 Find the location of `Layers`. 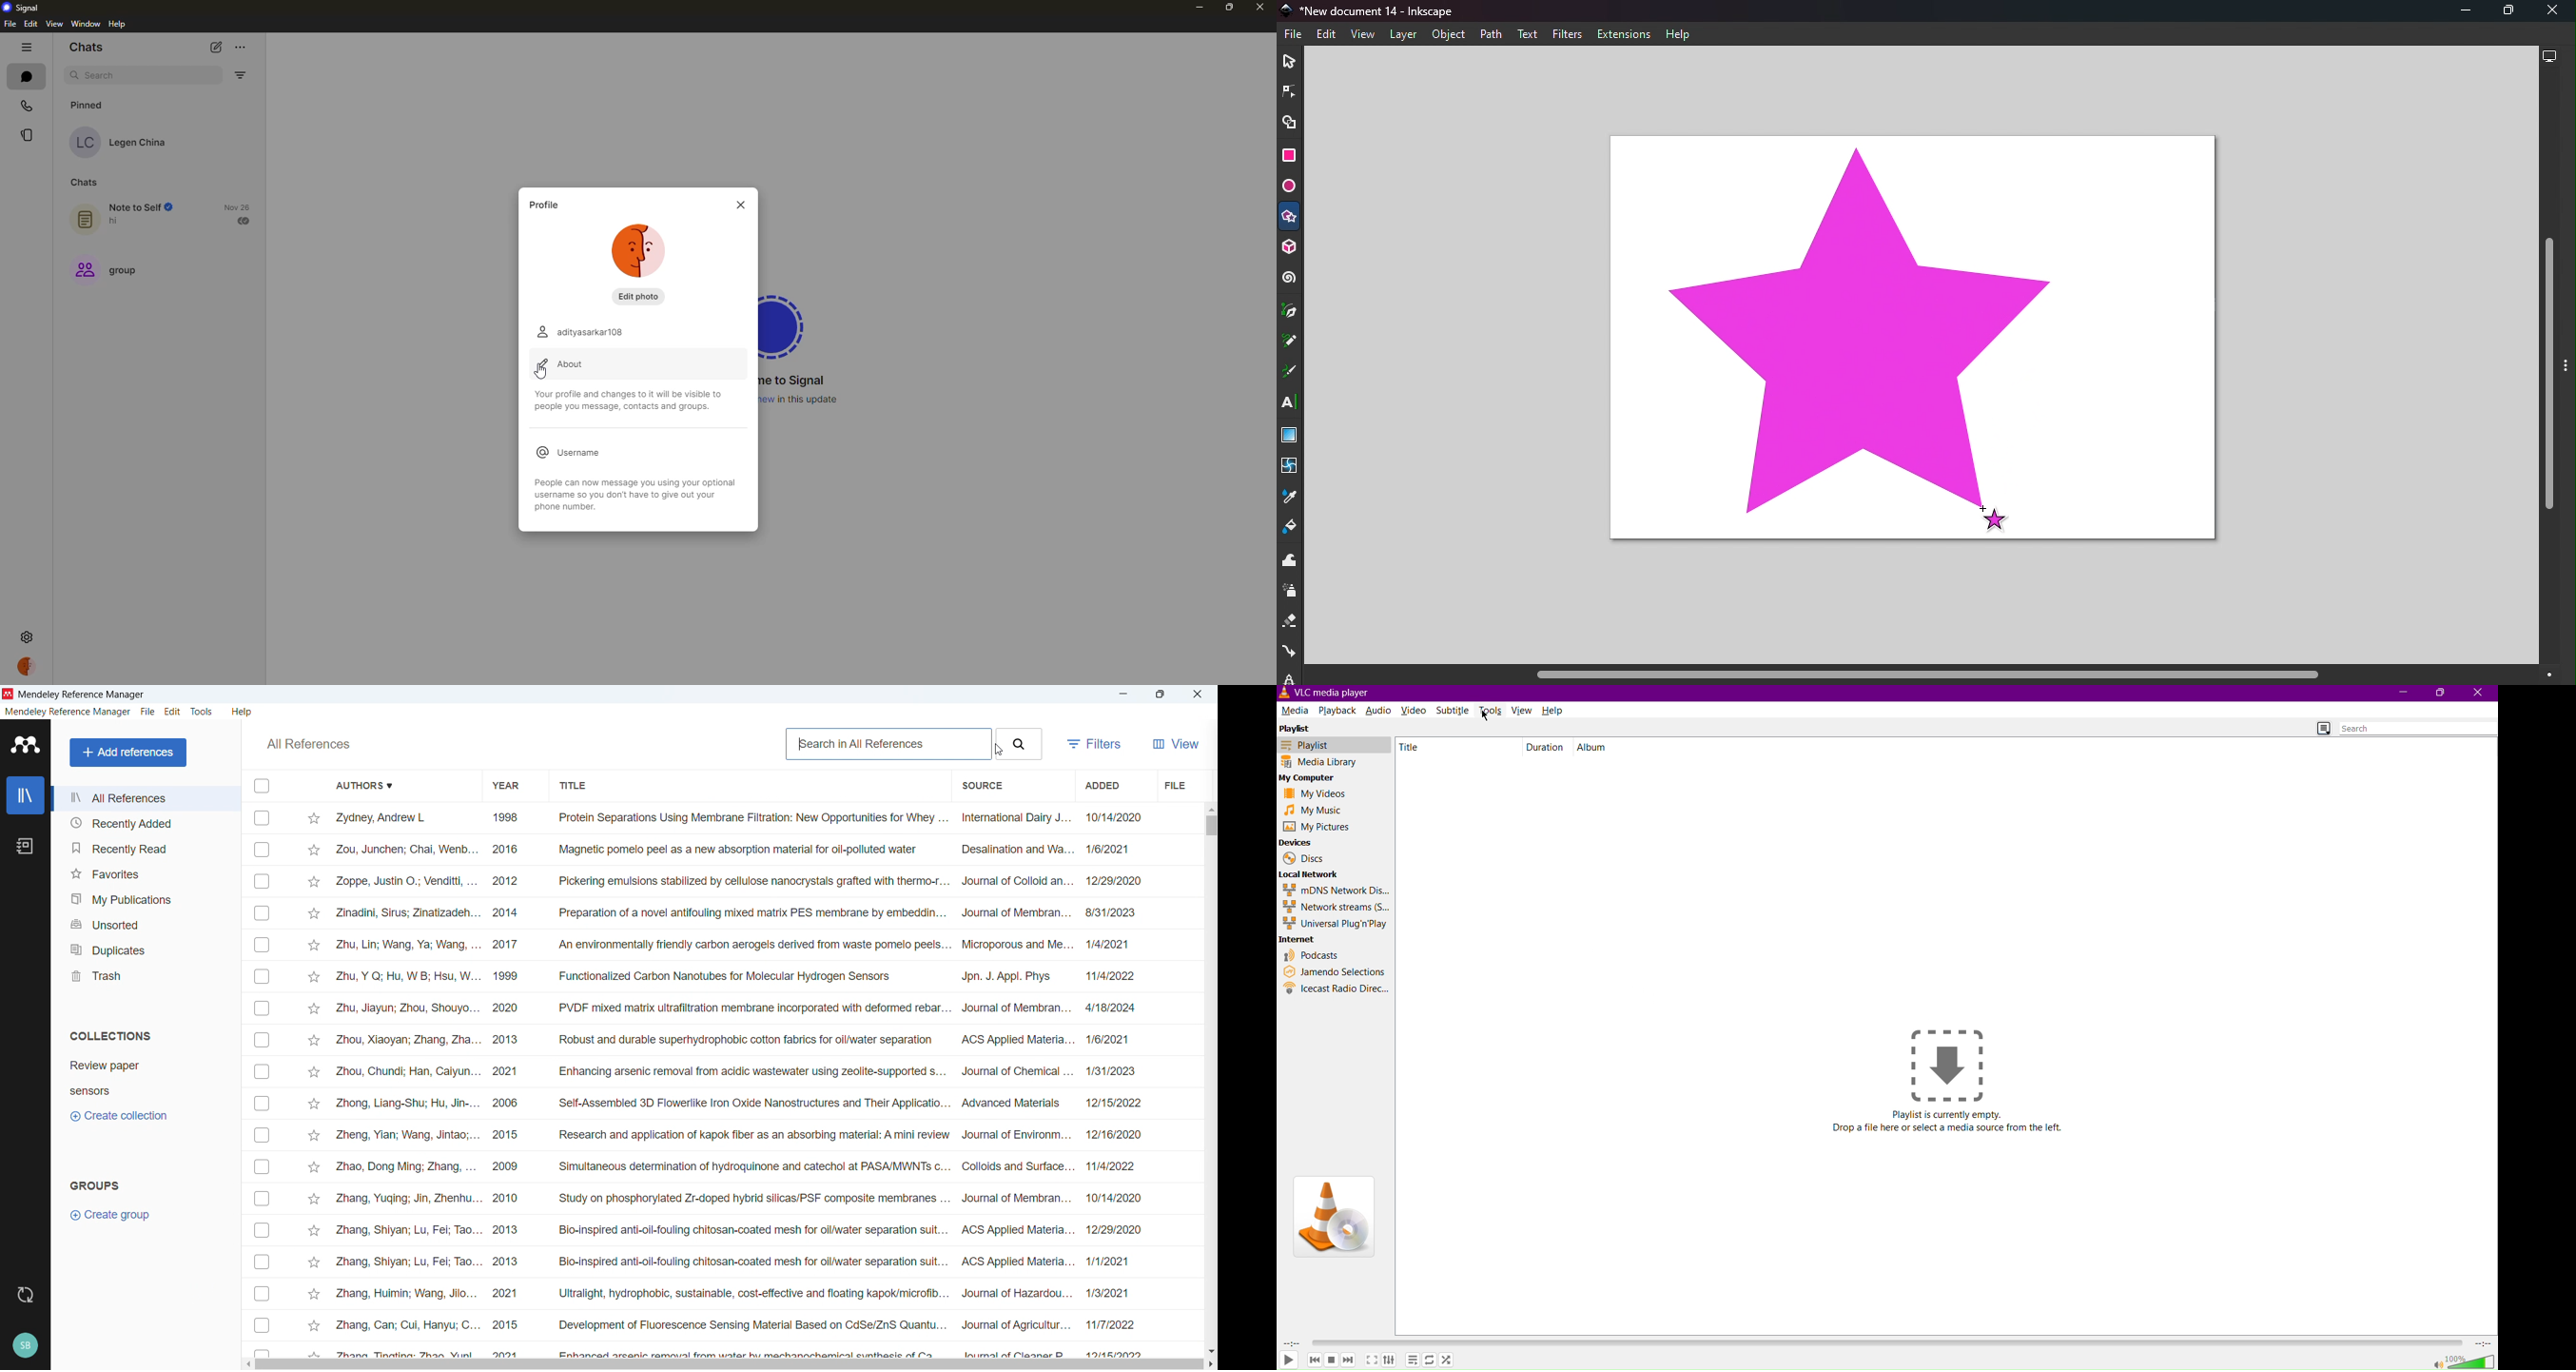

Layers is located at coordinates (1402, 35).